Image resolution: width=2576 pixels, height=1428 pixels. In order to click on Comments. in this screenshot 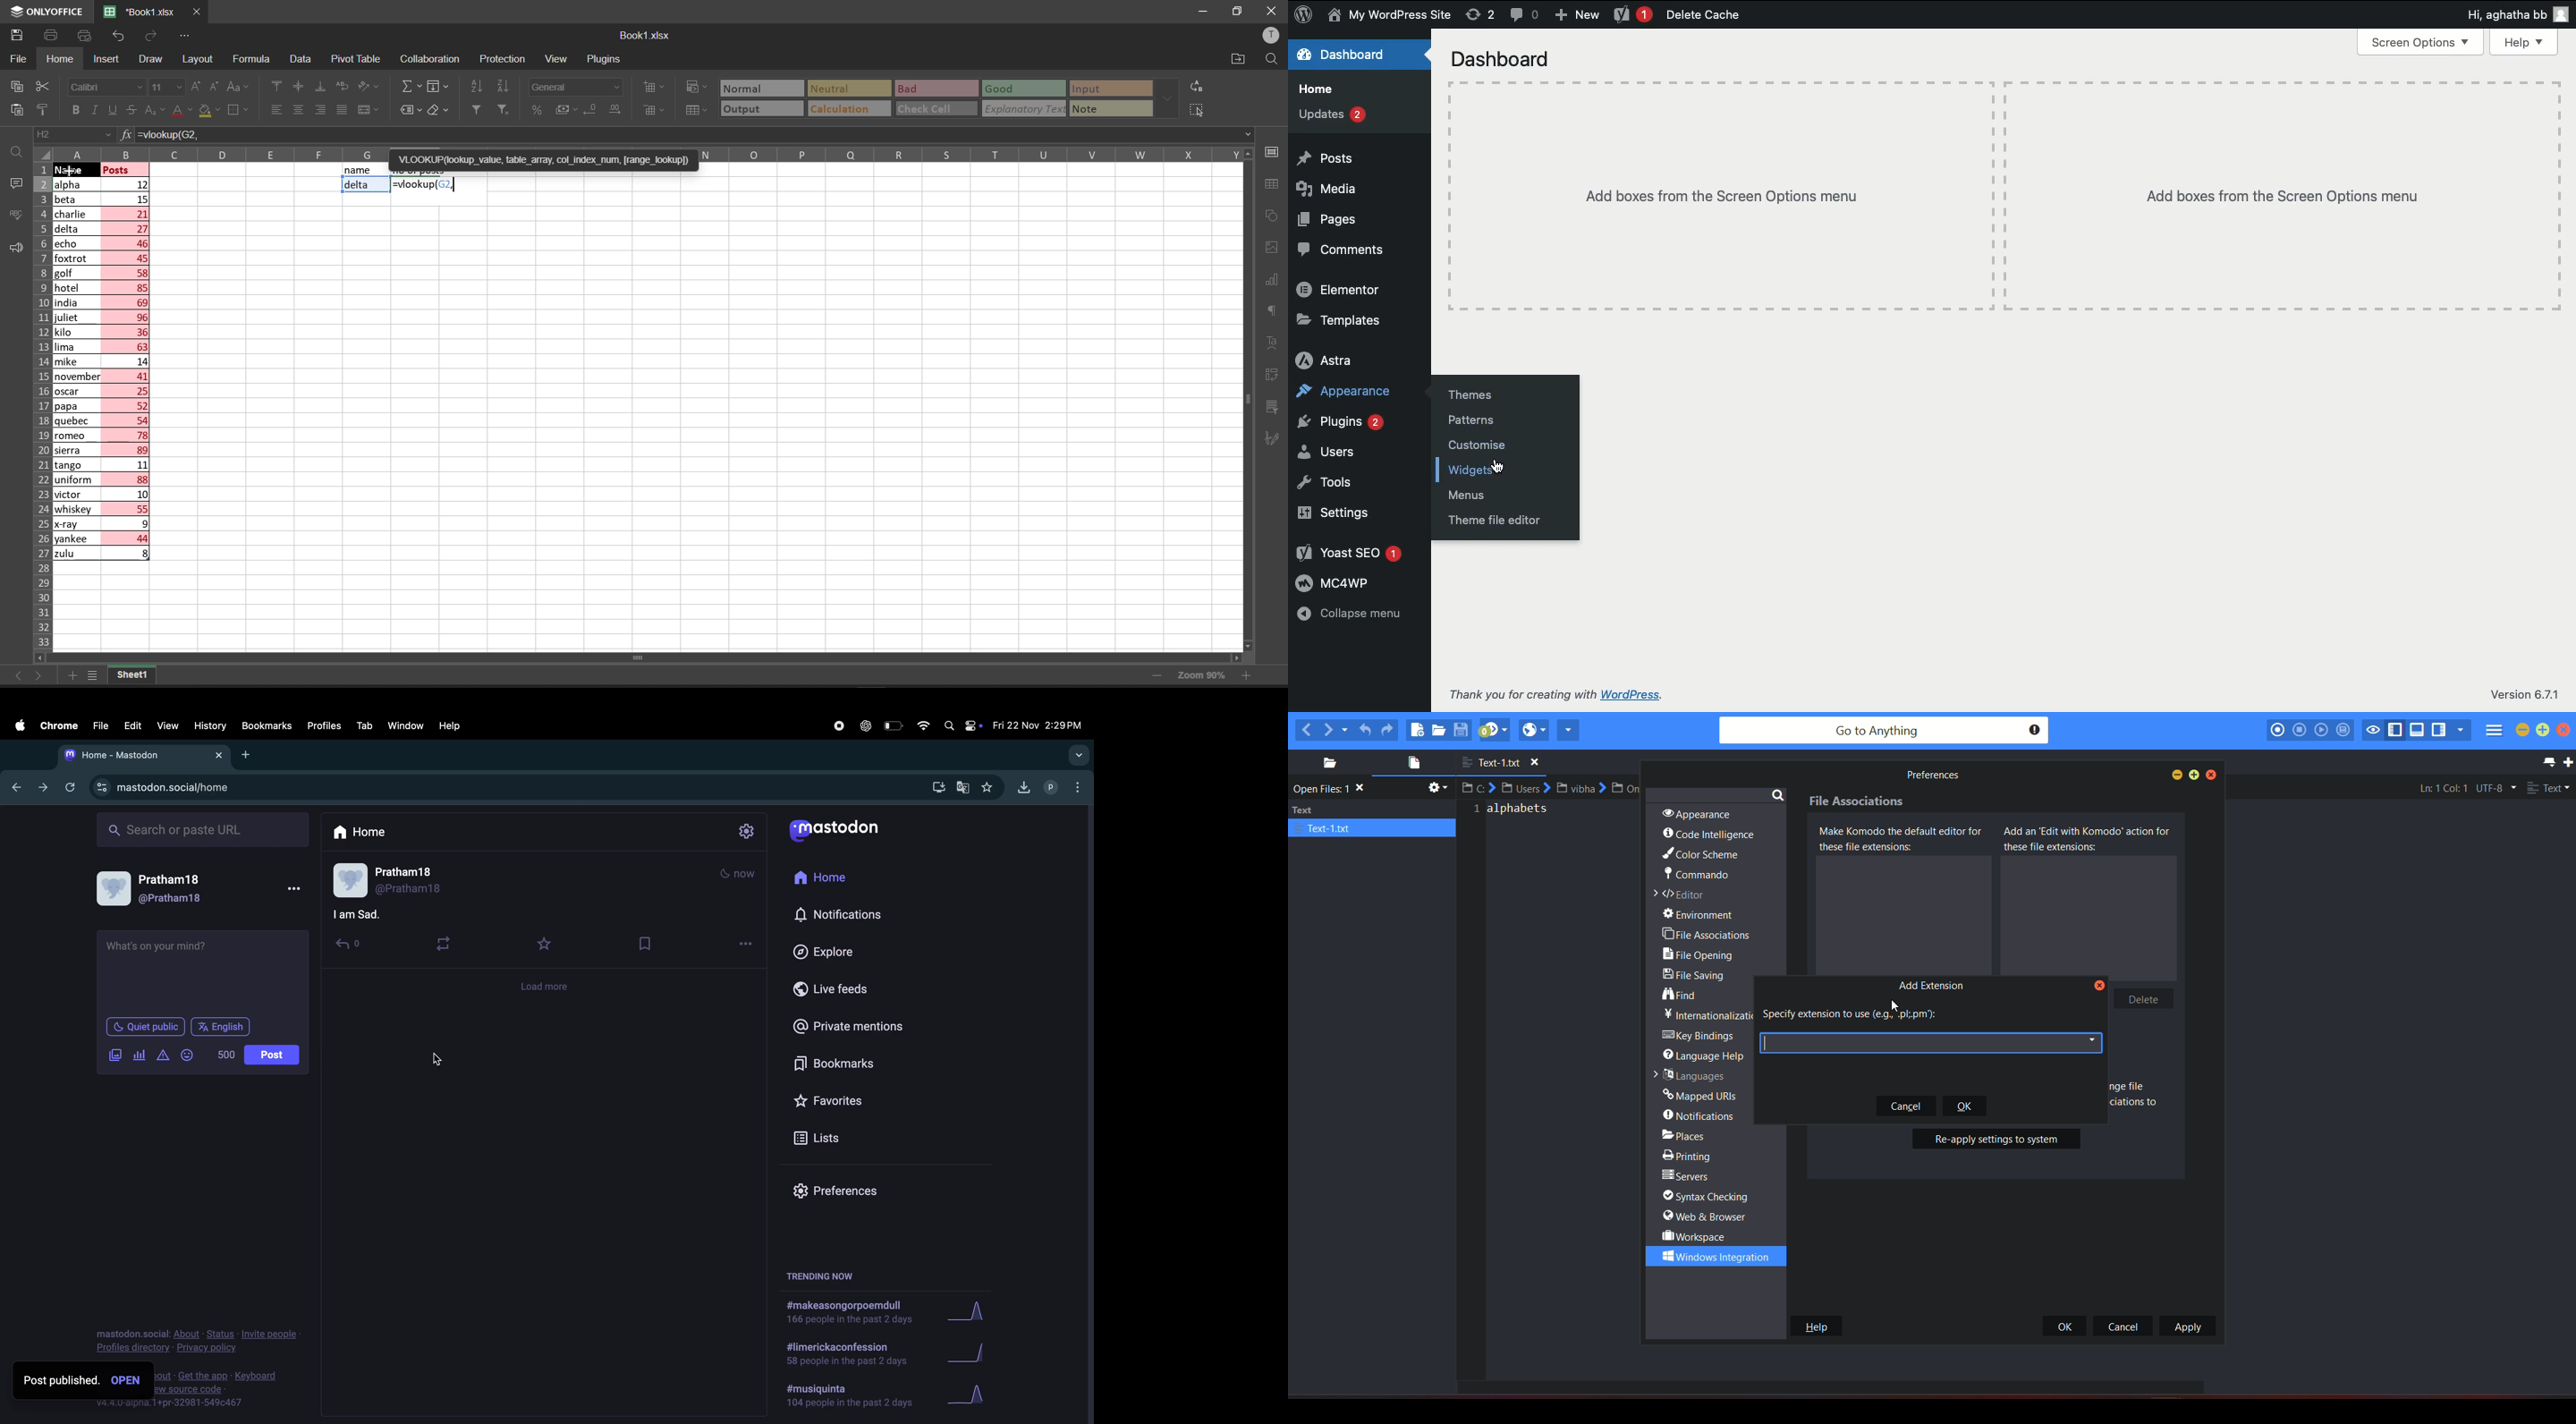, I will do `click(1352, 253)`.